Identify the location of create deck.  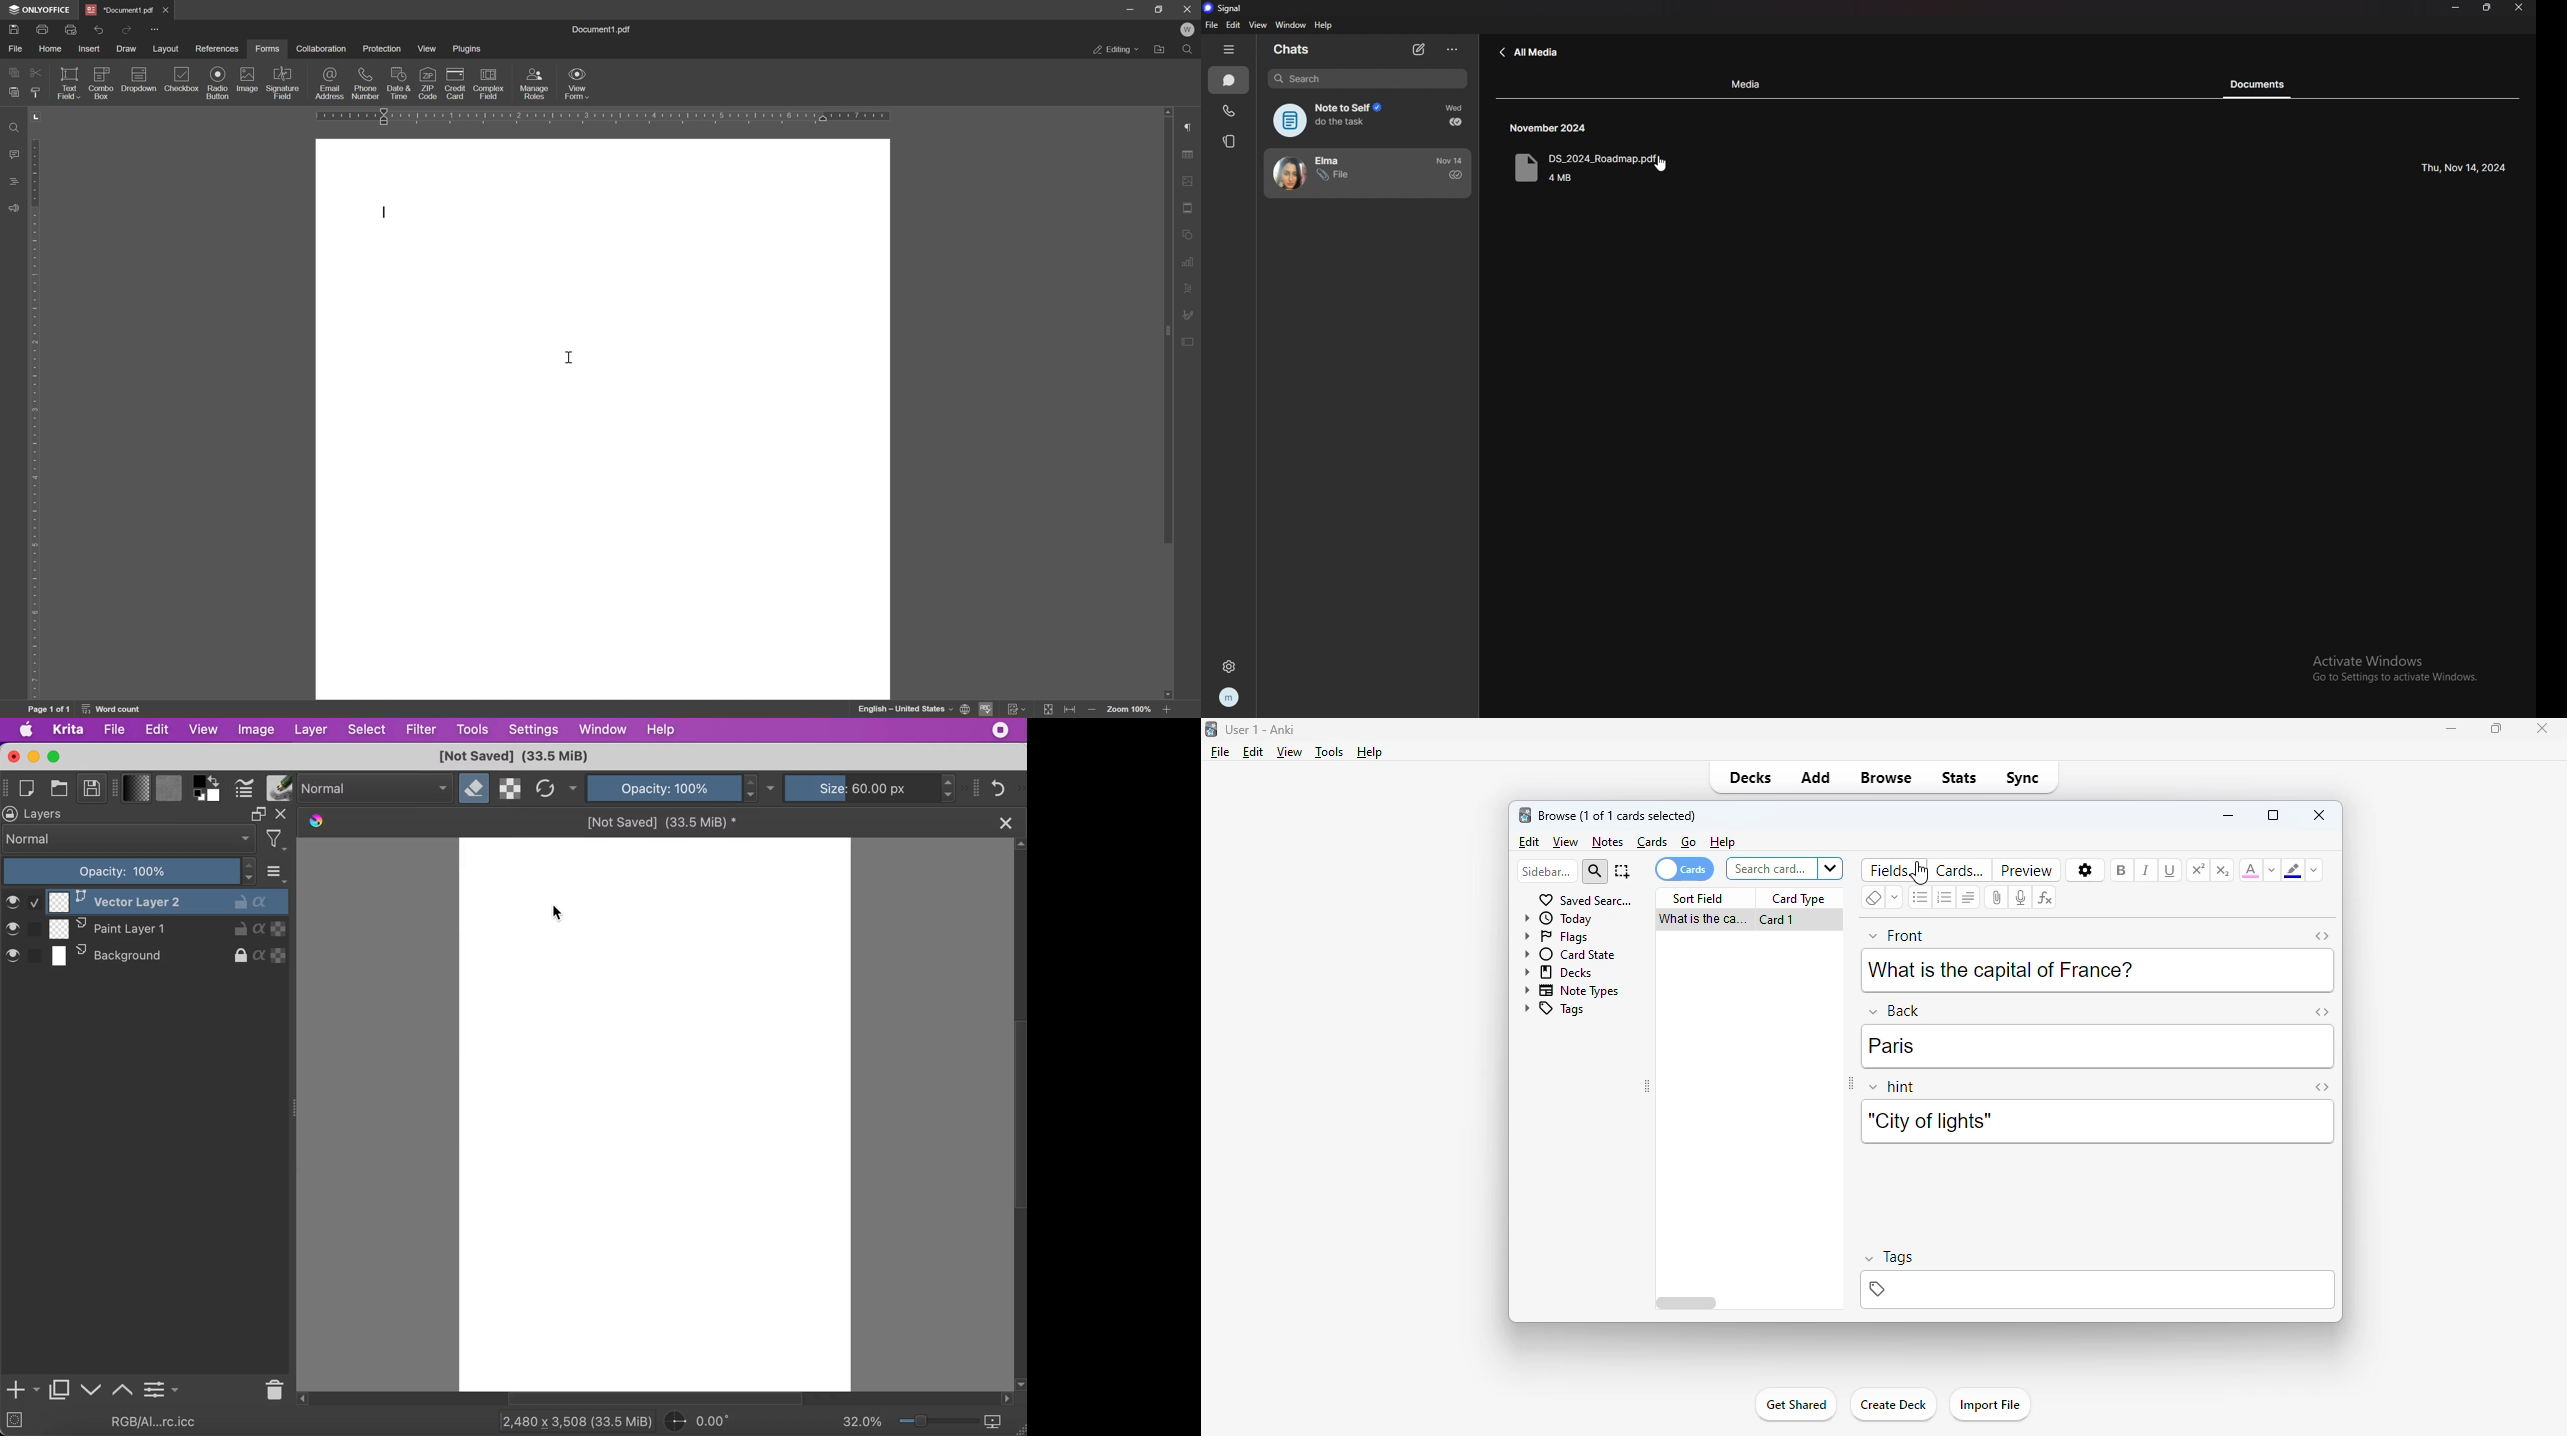
(1892, 1403).